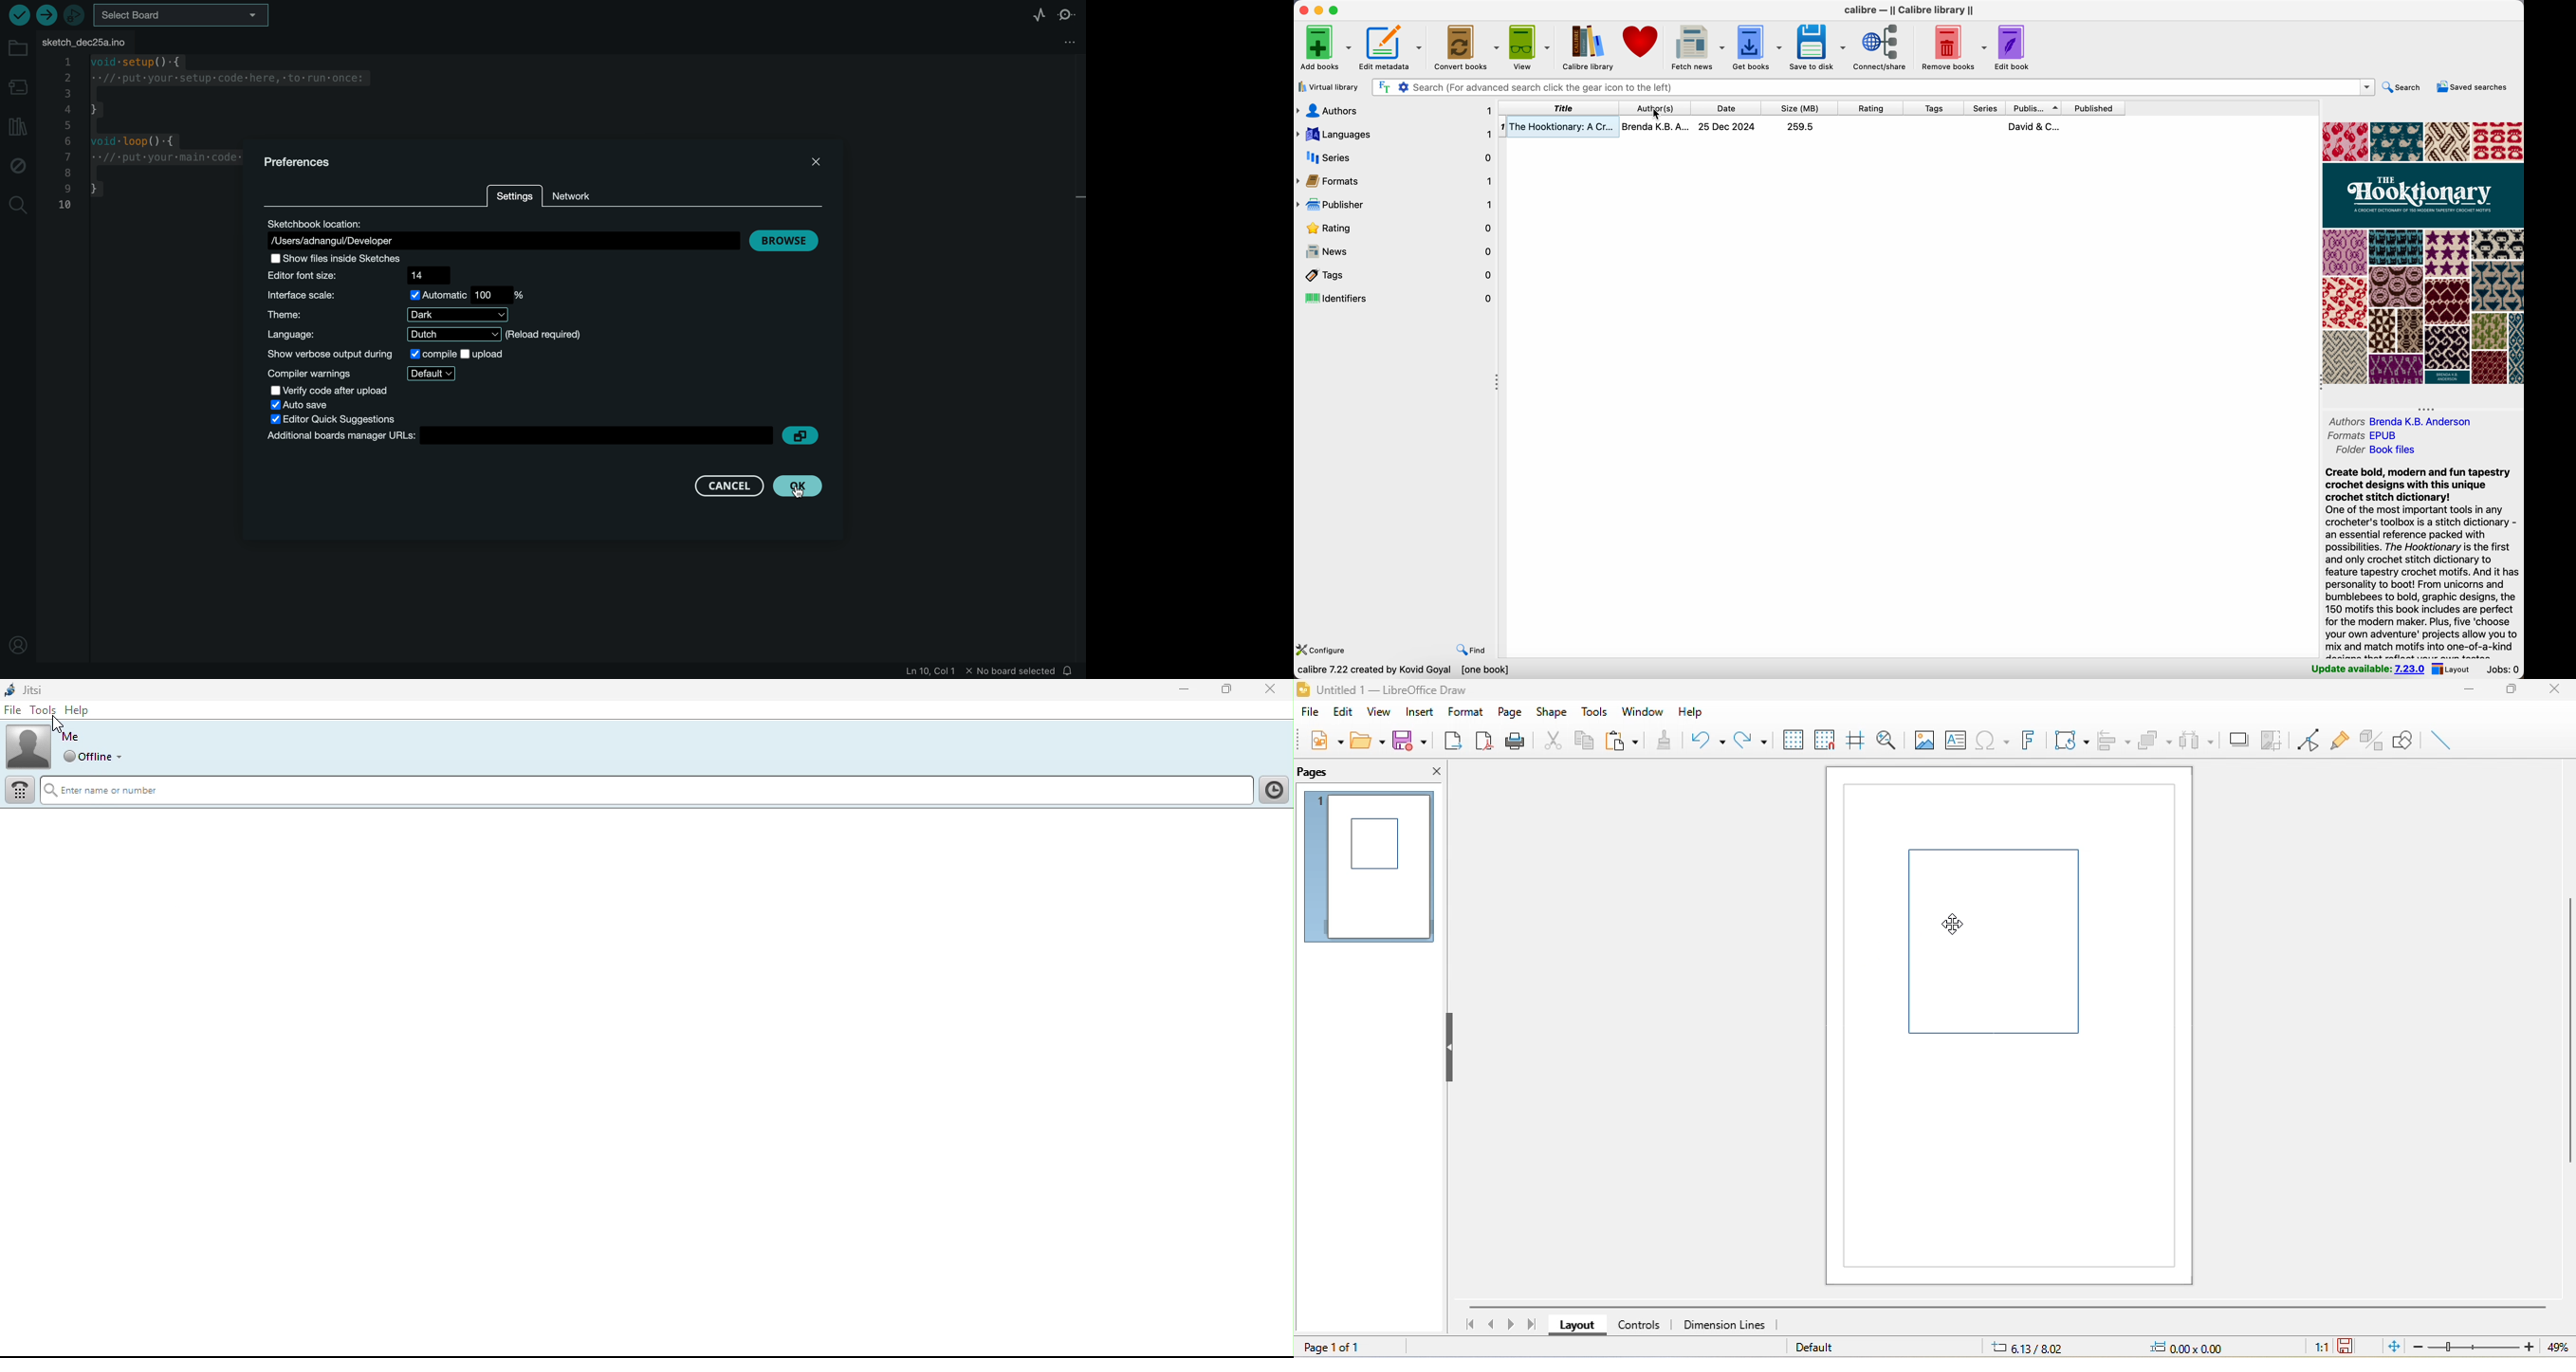  I want to click on tools, so click(1597, 710).